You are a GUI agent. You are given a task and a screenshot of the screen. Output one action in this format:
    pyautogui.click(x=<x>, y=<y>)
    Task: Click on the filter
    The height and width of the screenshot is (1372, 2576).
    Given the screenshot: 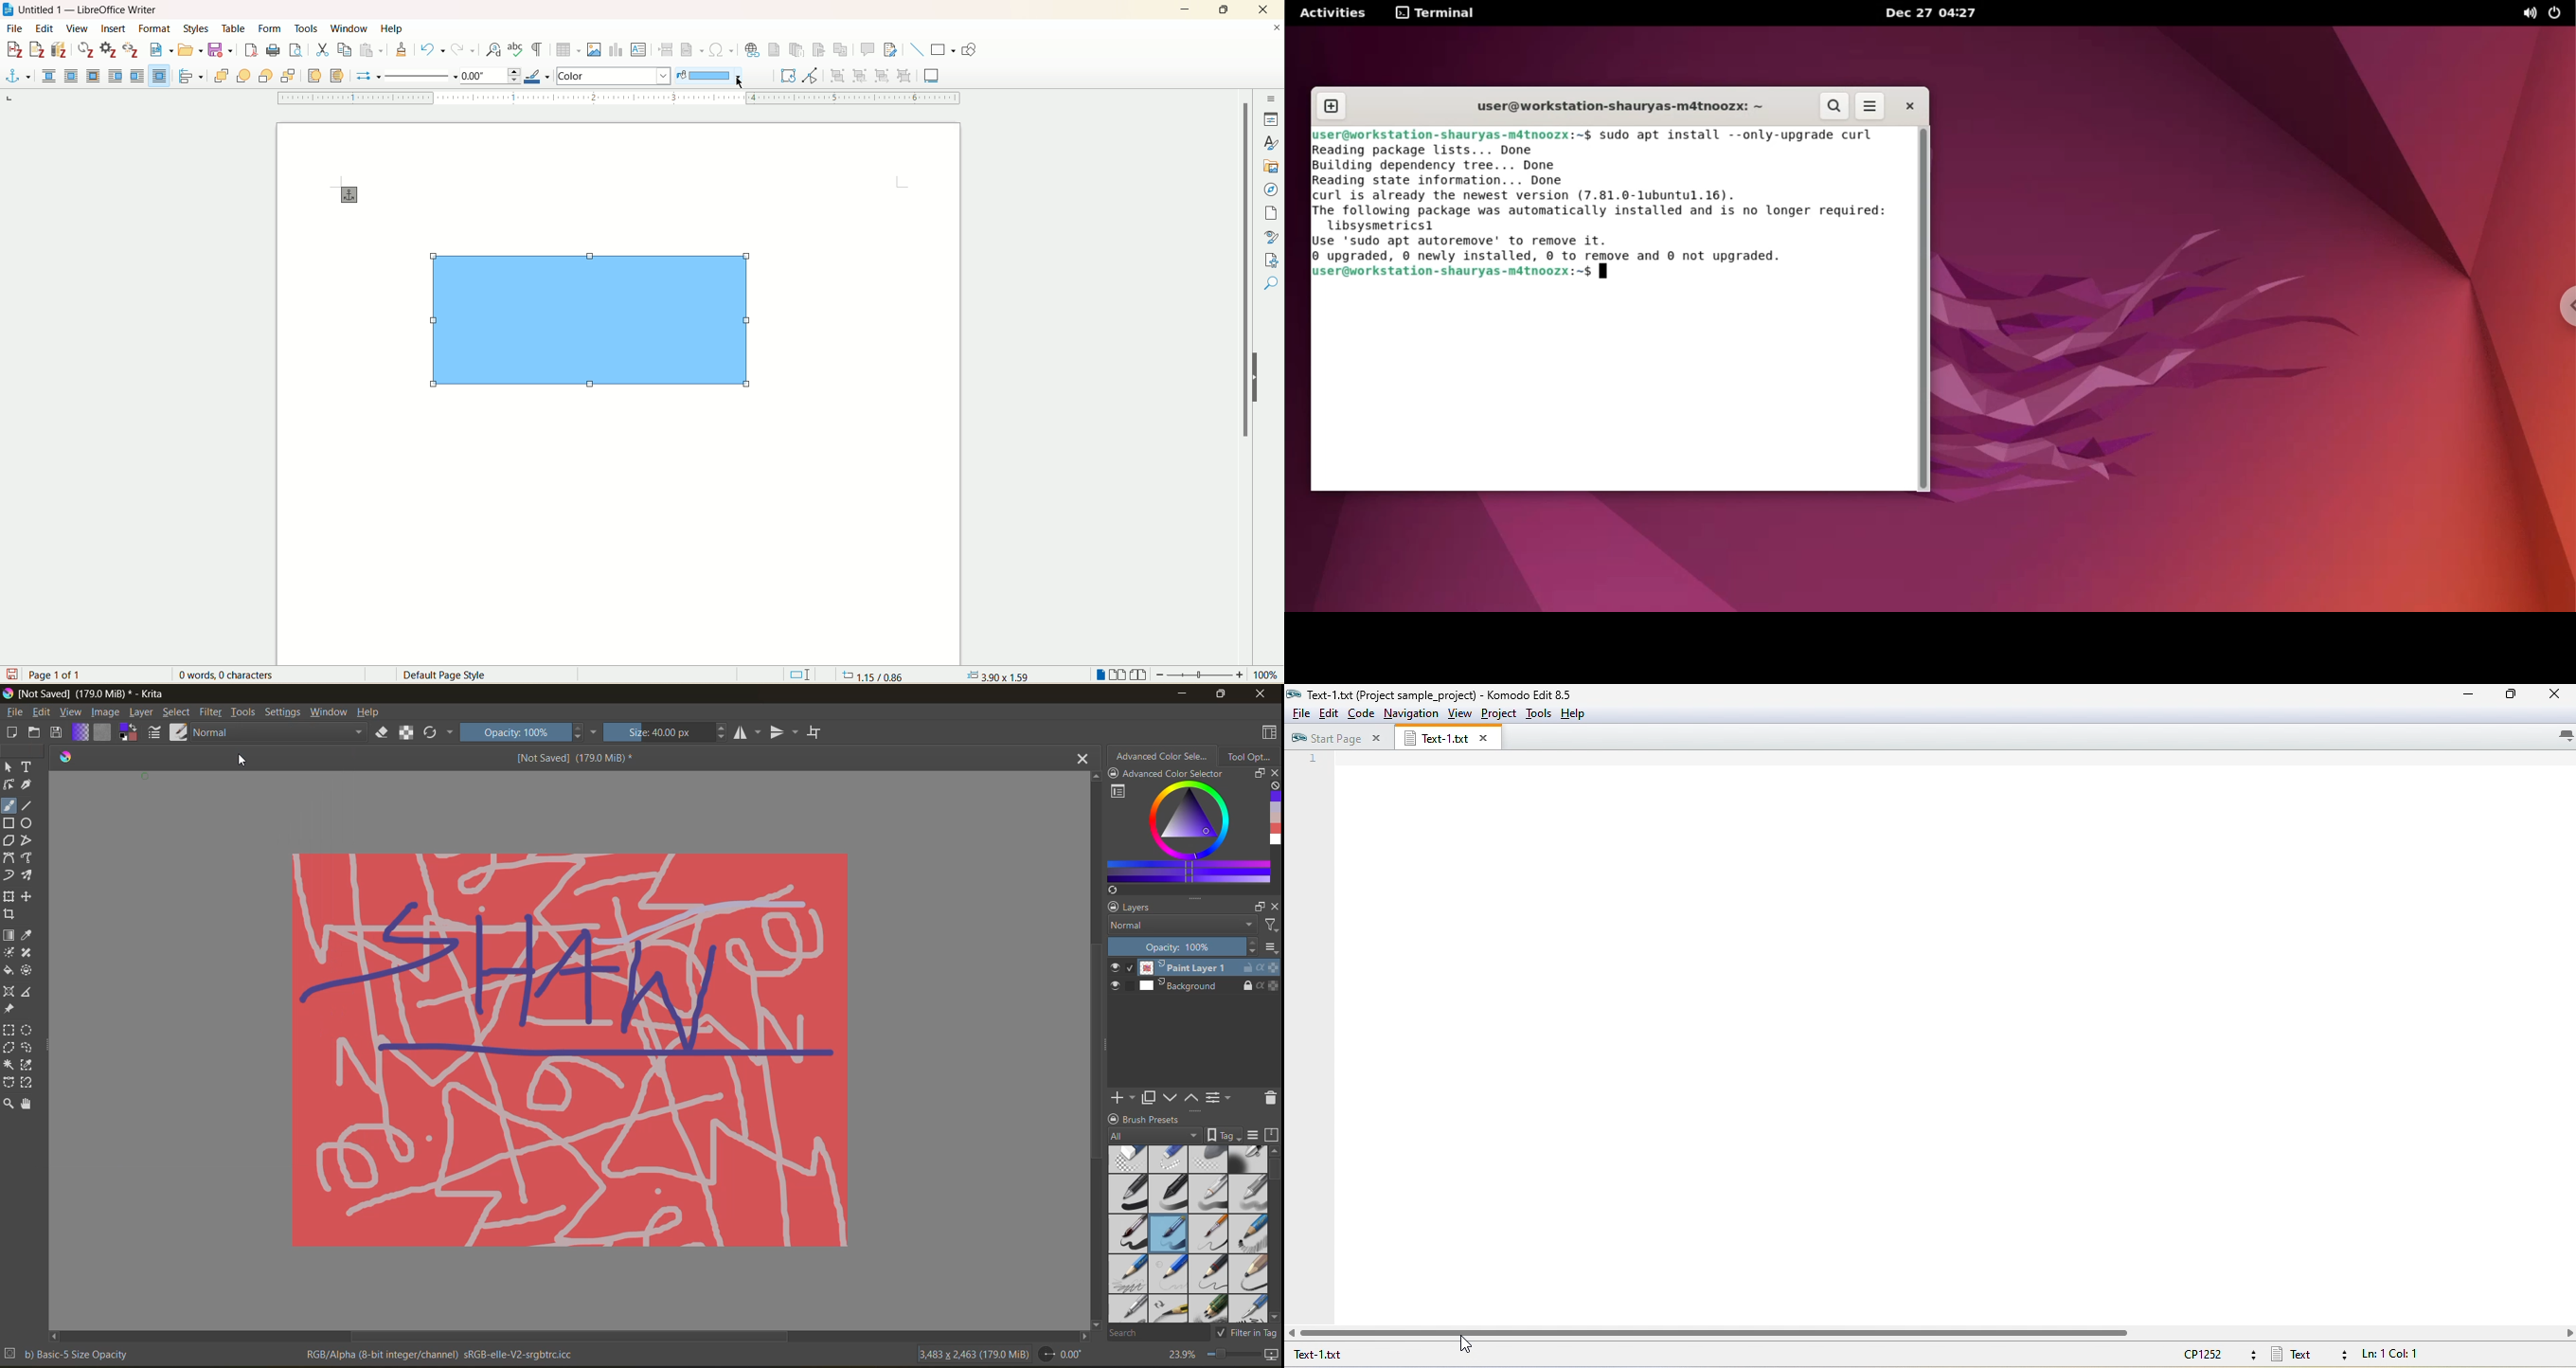 What is the action you would take?
    pyautogui.click(x=1269, y=926)
    